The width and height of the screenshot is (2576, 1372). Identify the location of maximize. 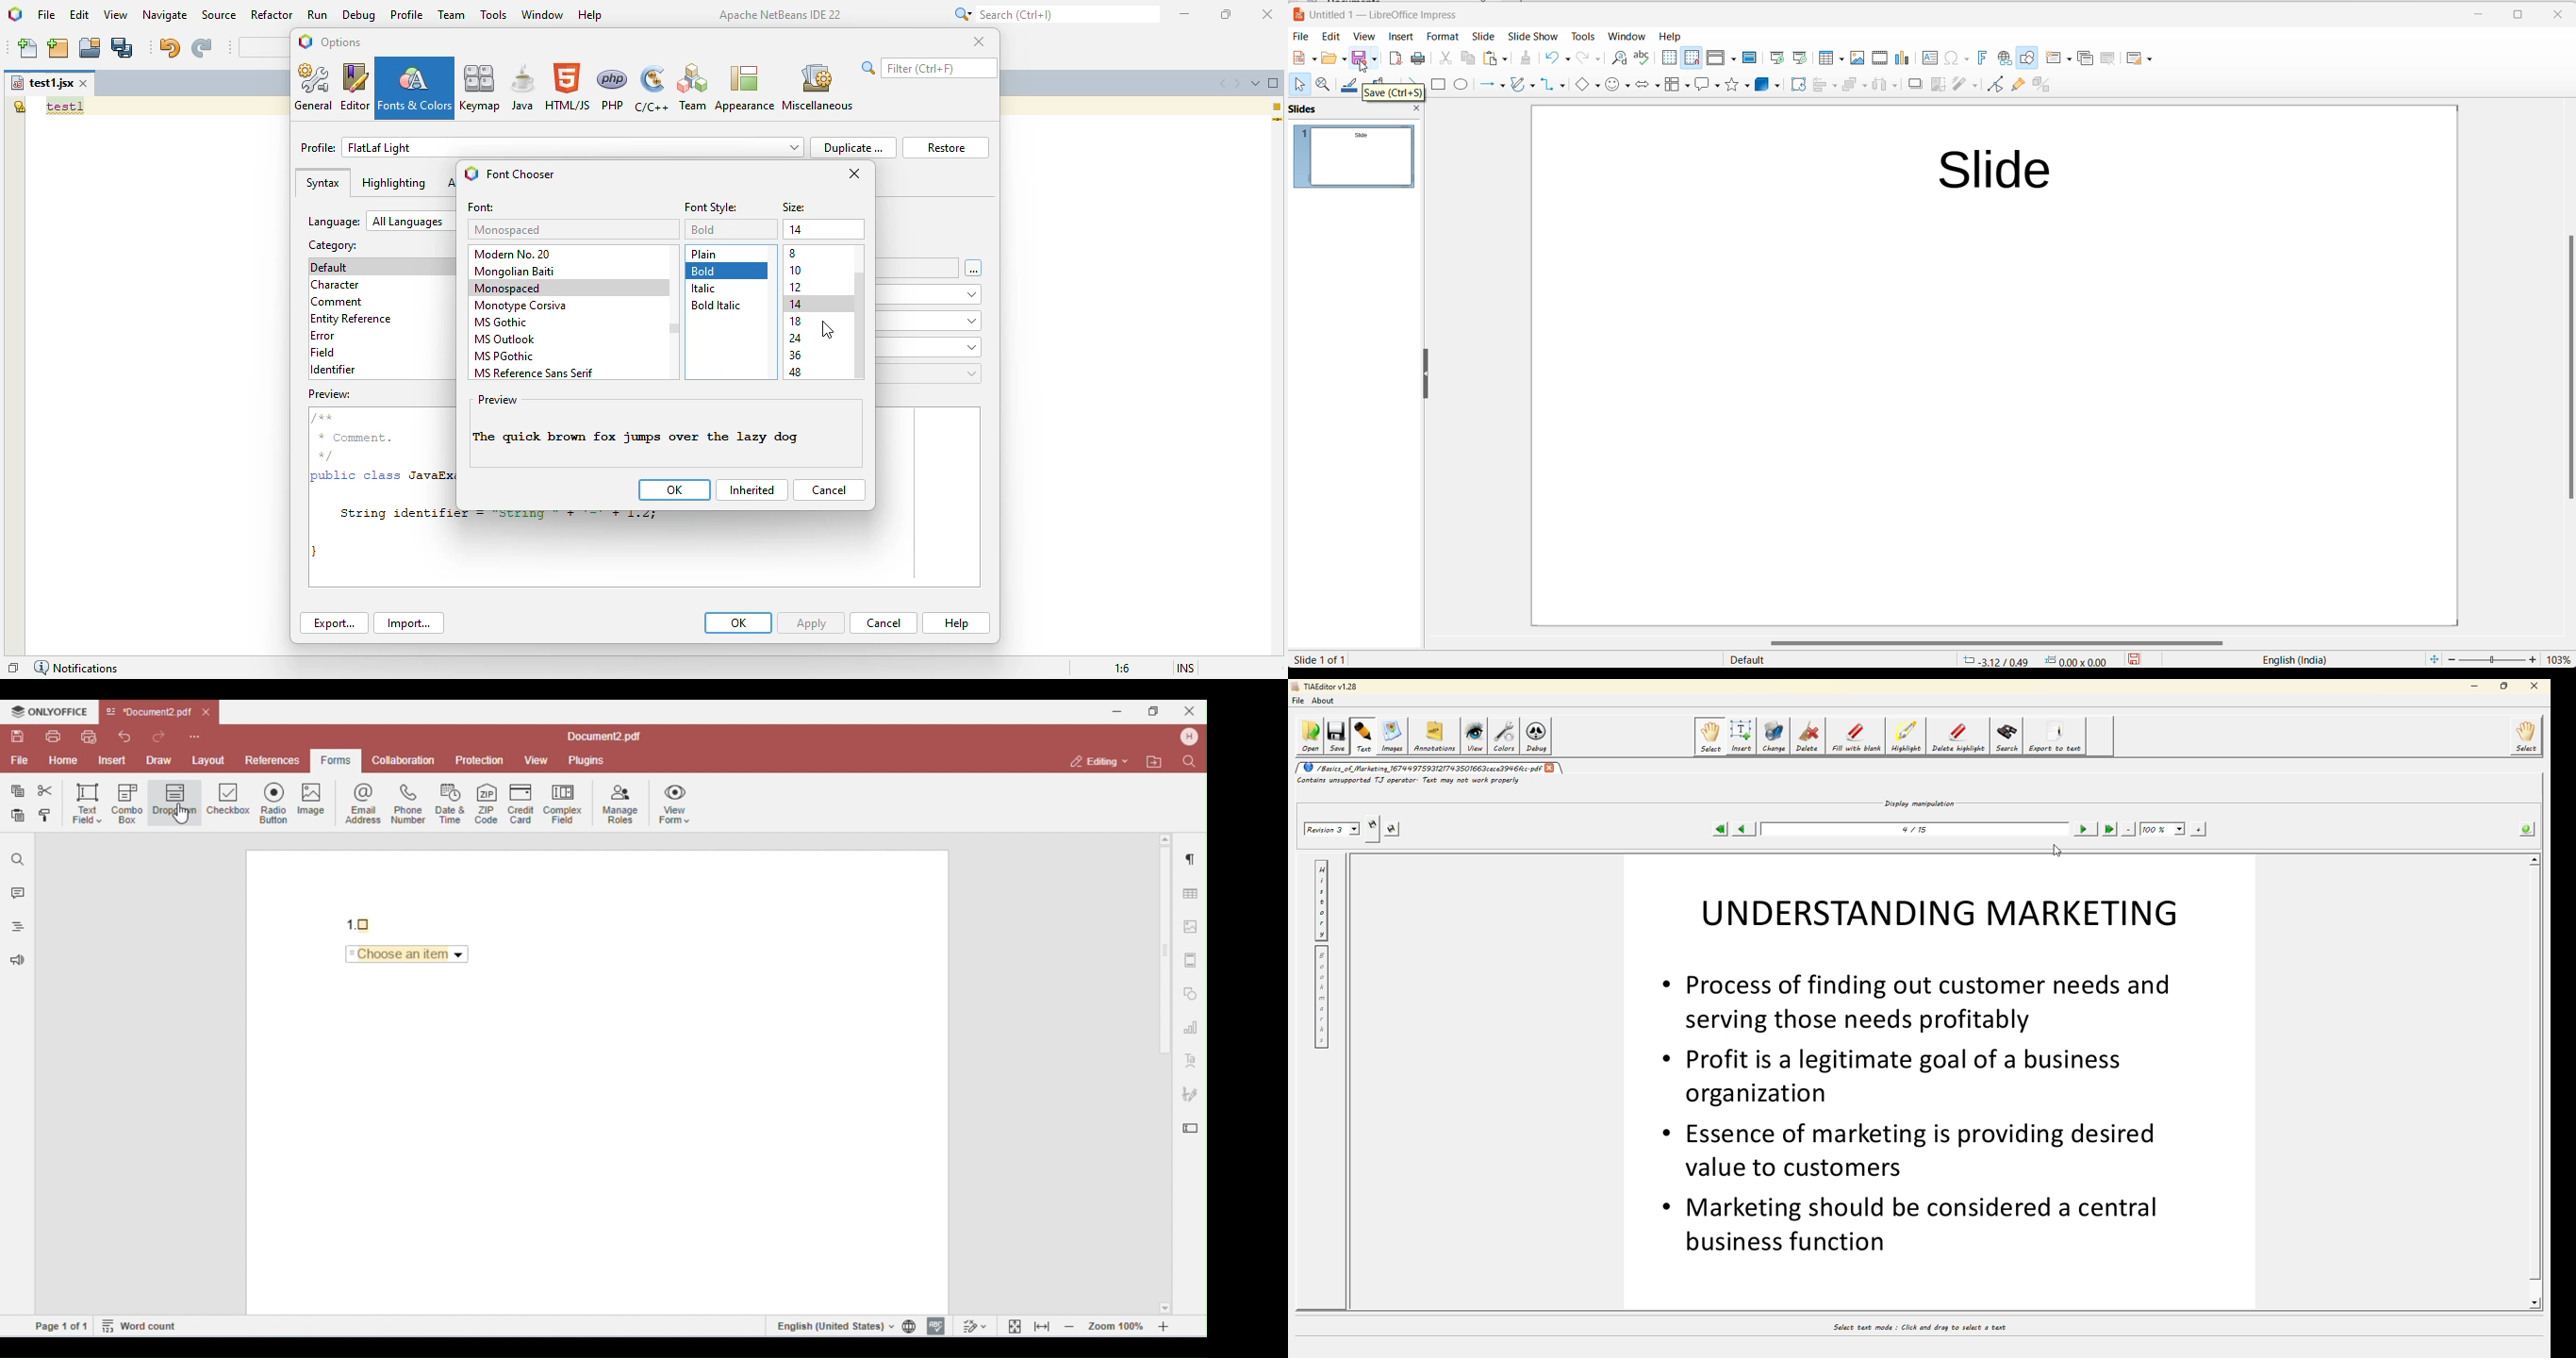
(2512, 17).